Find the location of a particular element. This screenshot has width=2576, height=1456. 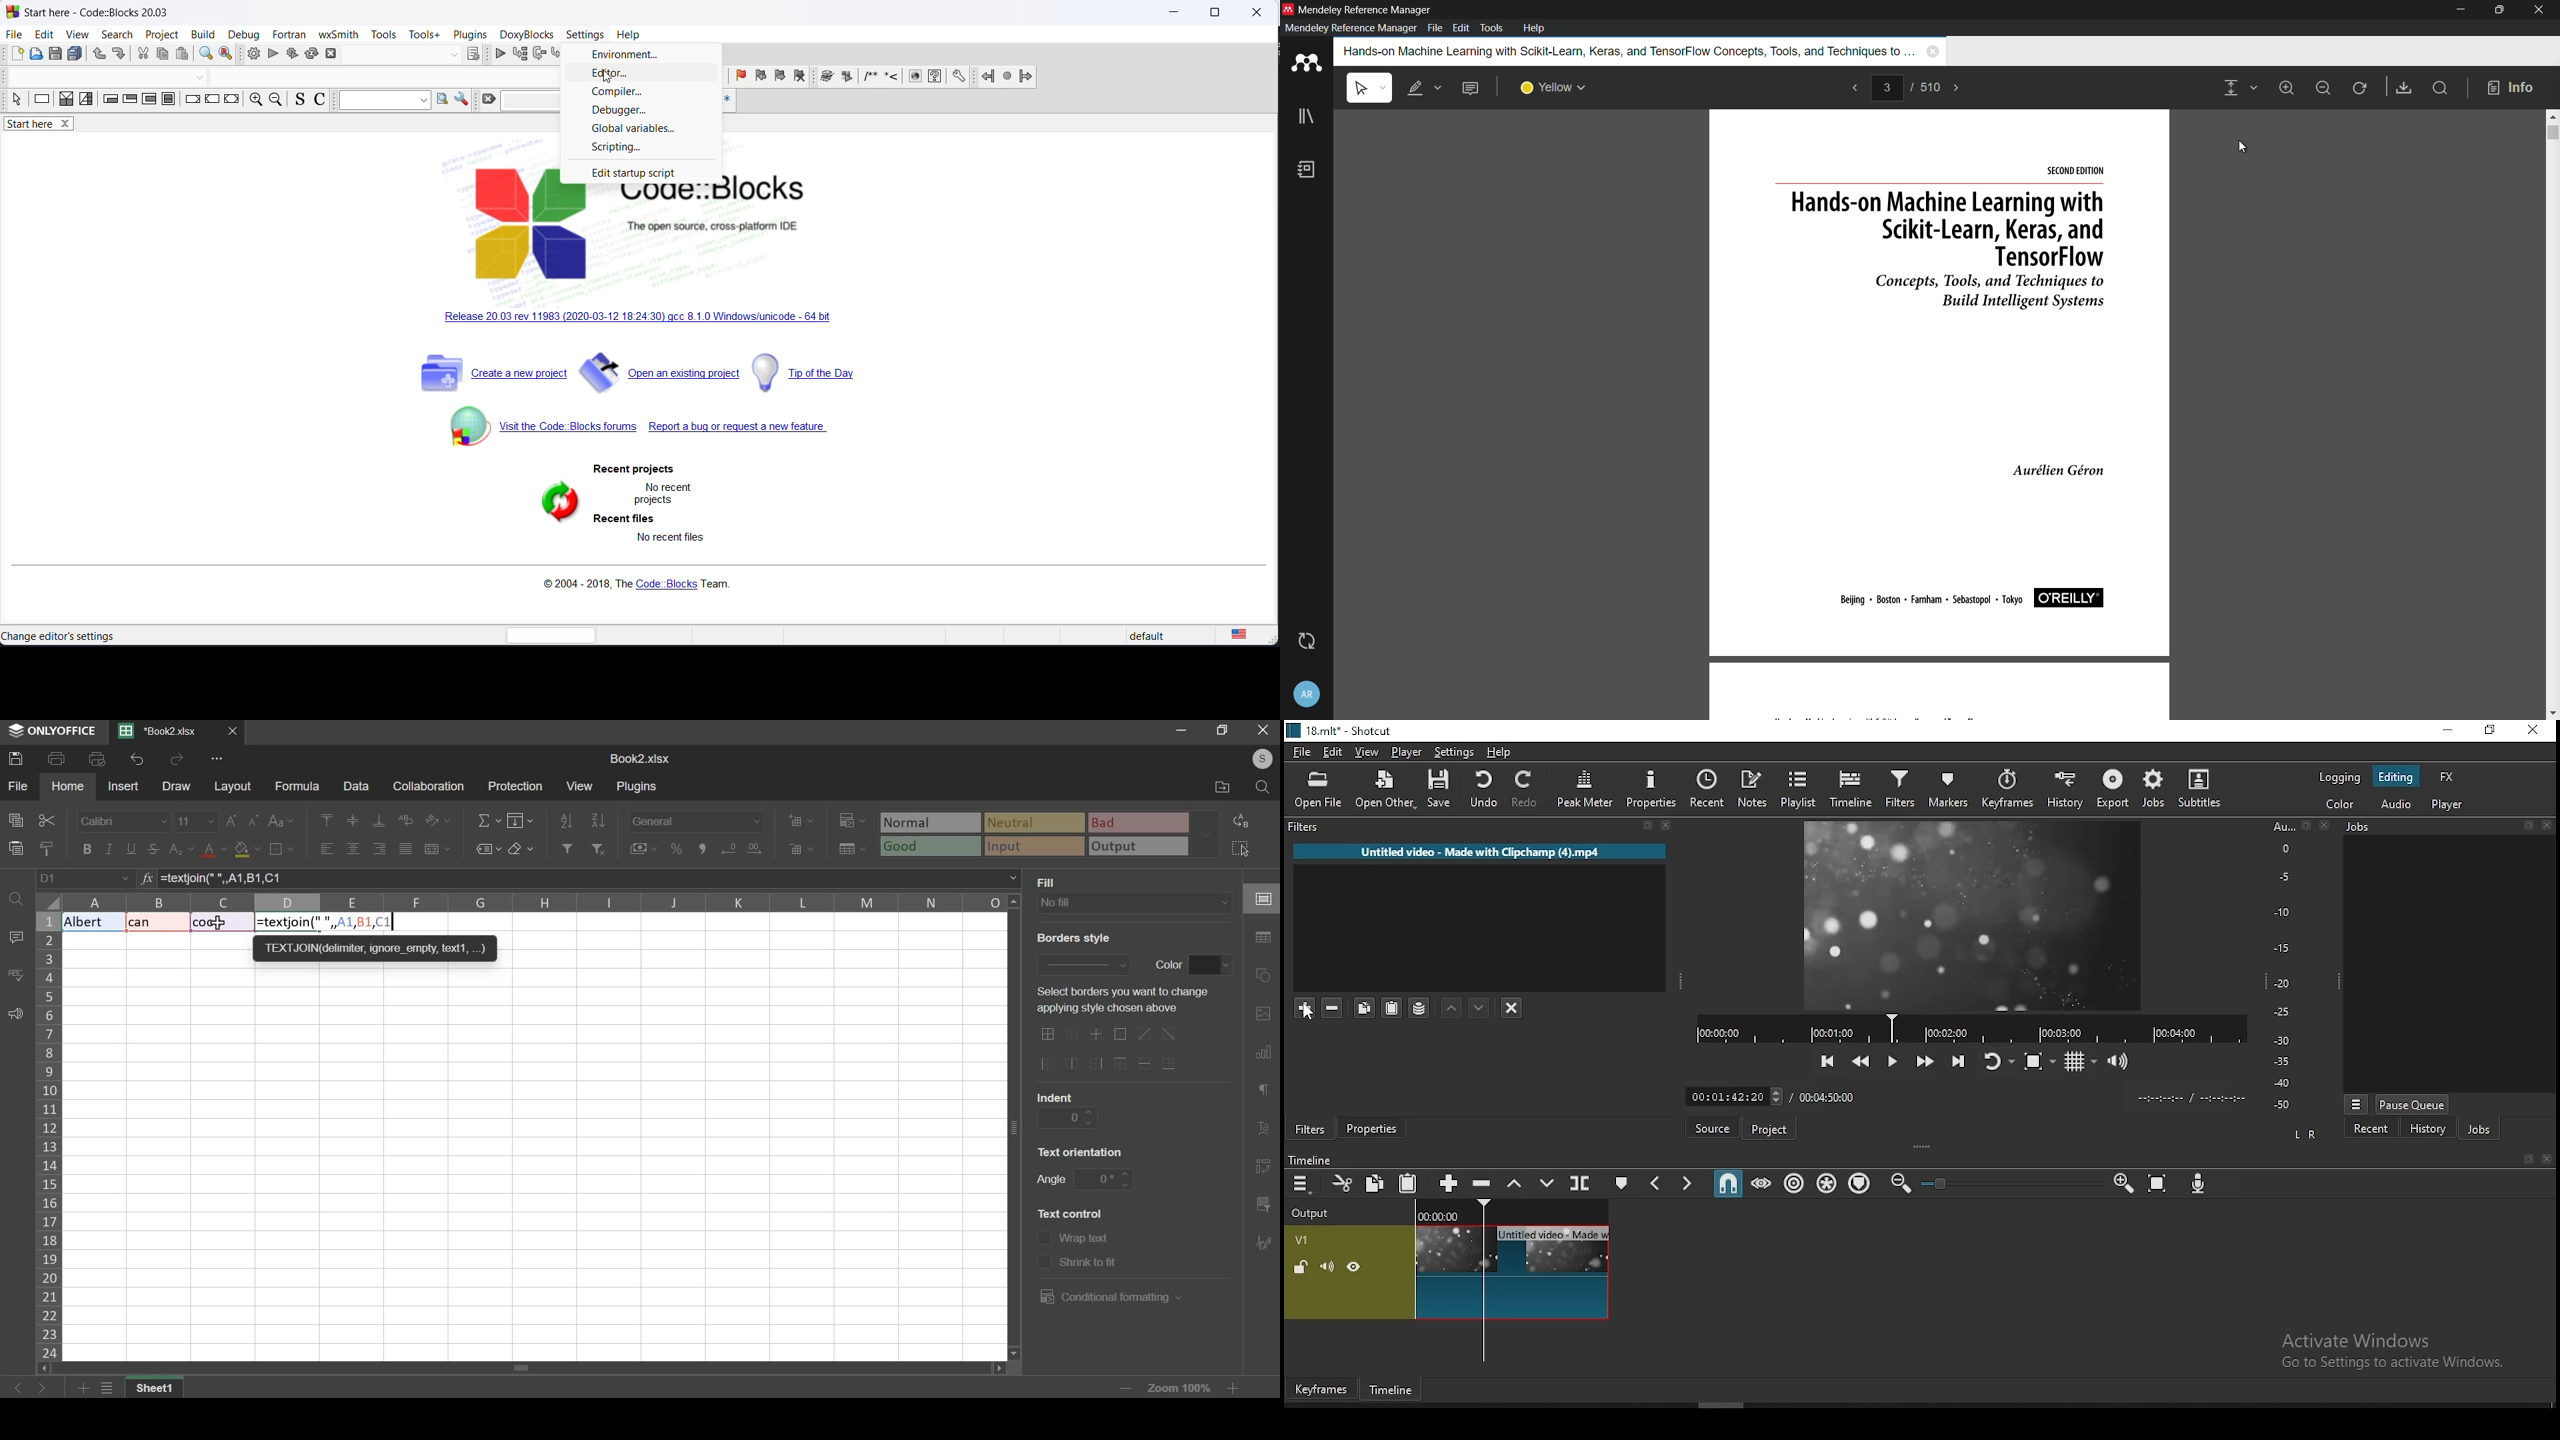

find is located at coordinates (15, 897).